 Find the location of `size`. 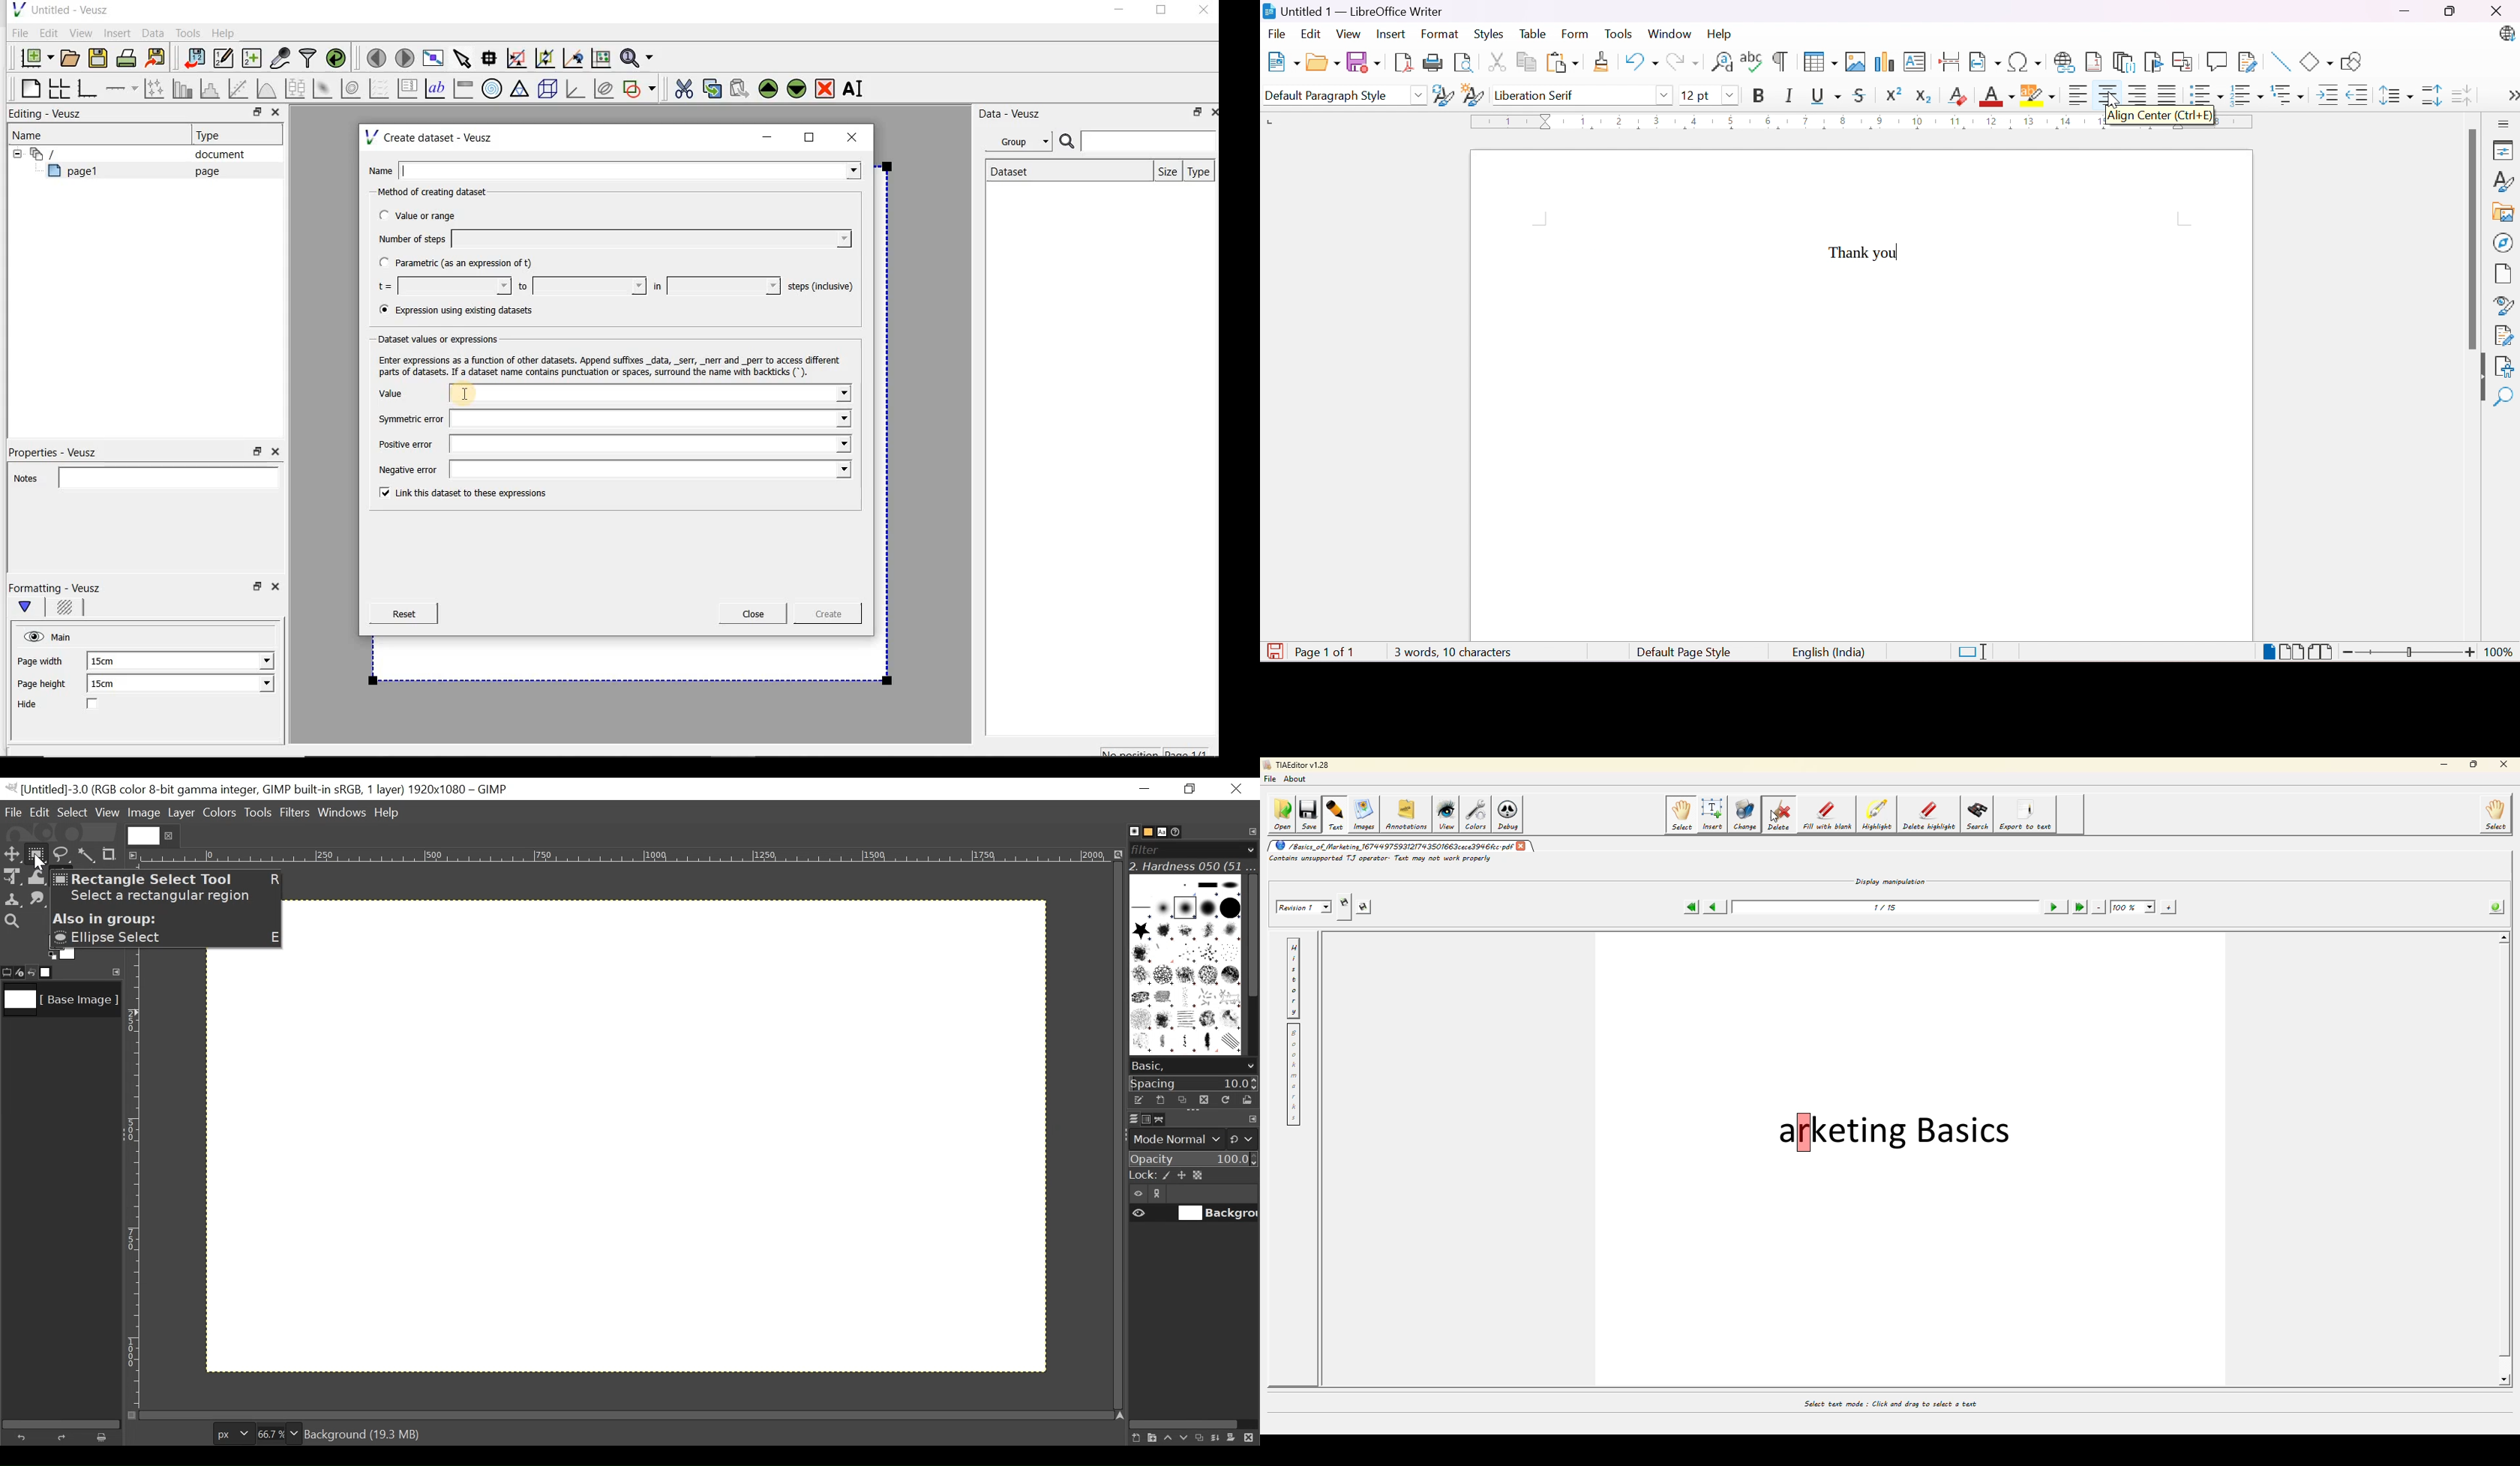

size is located at coordinates (1165, 170).